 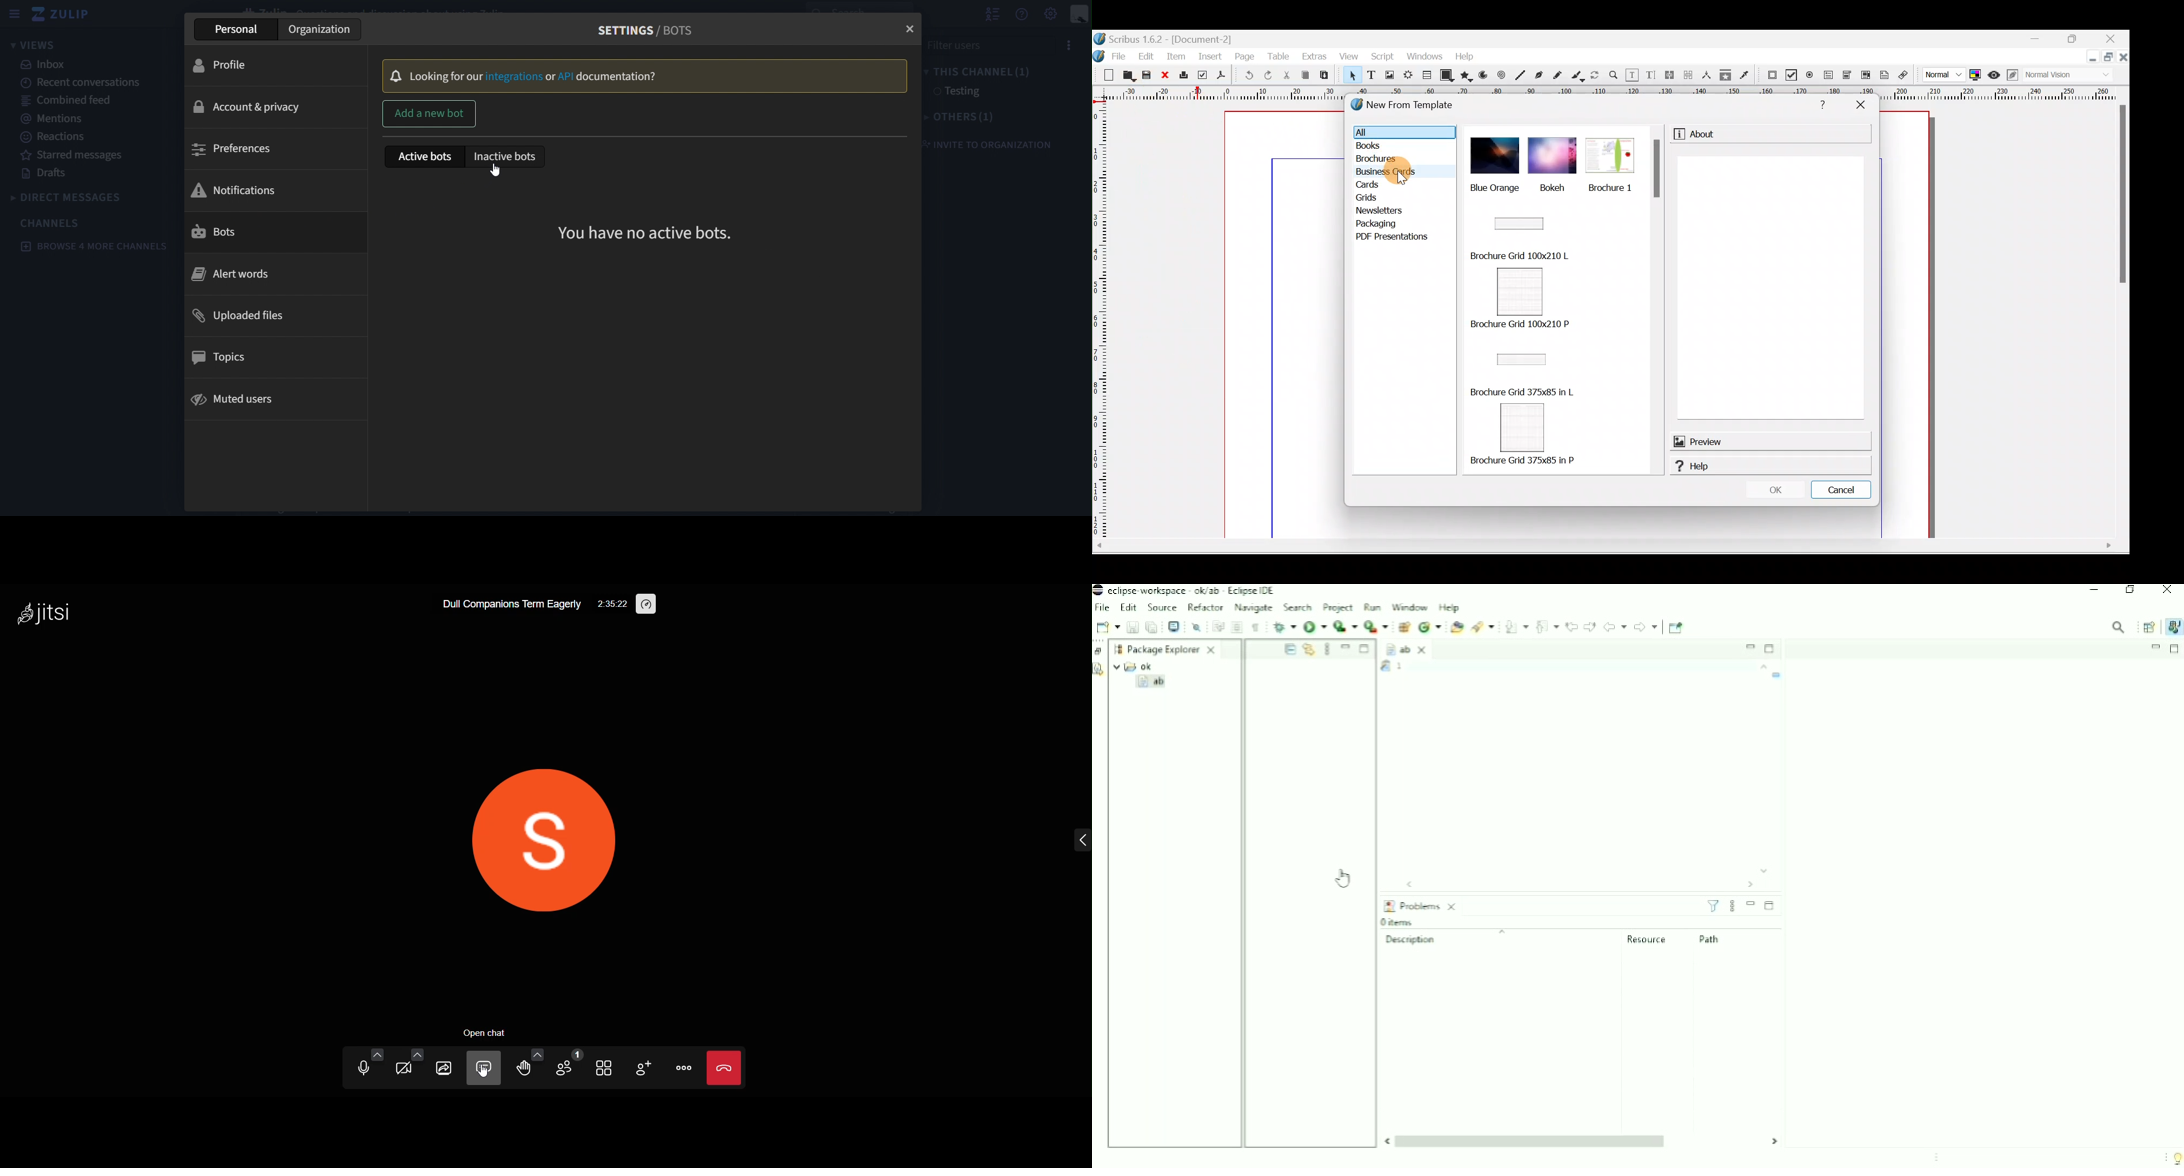 What do you see at coordinates (2156, 647) in the screenshot?
I see `Minimize` at bounding box center [2156, 647].